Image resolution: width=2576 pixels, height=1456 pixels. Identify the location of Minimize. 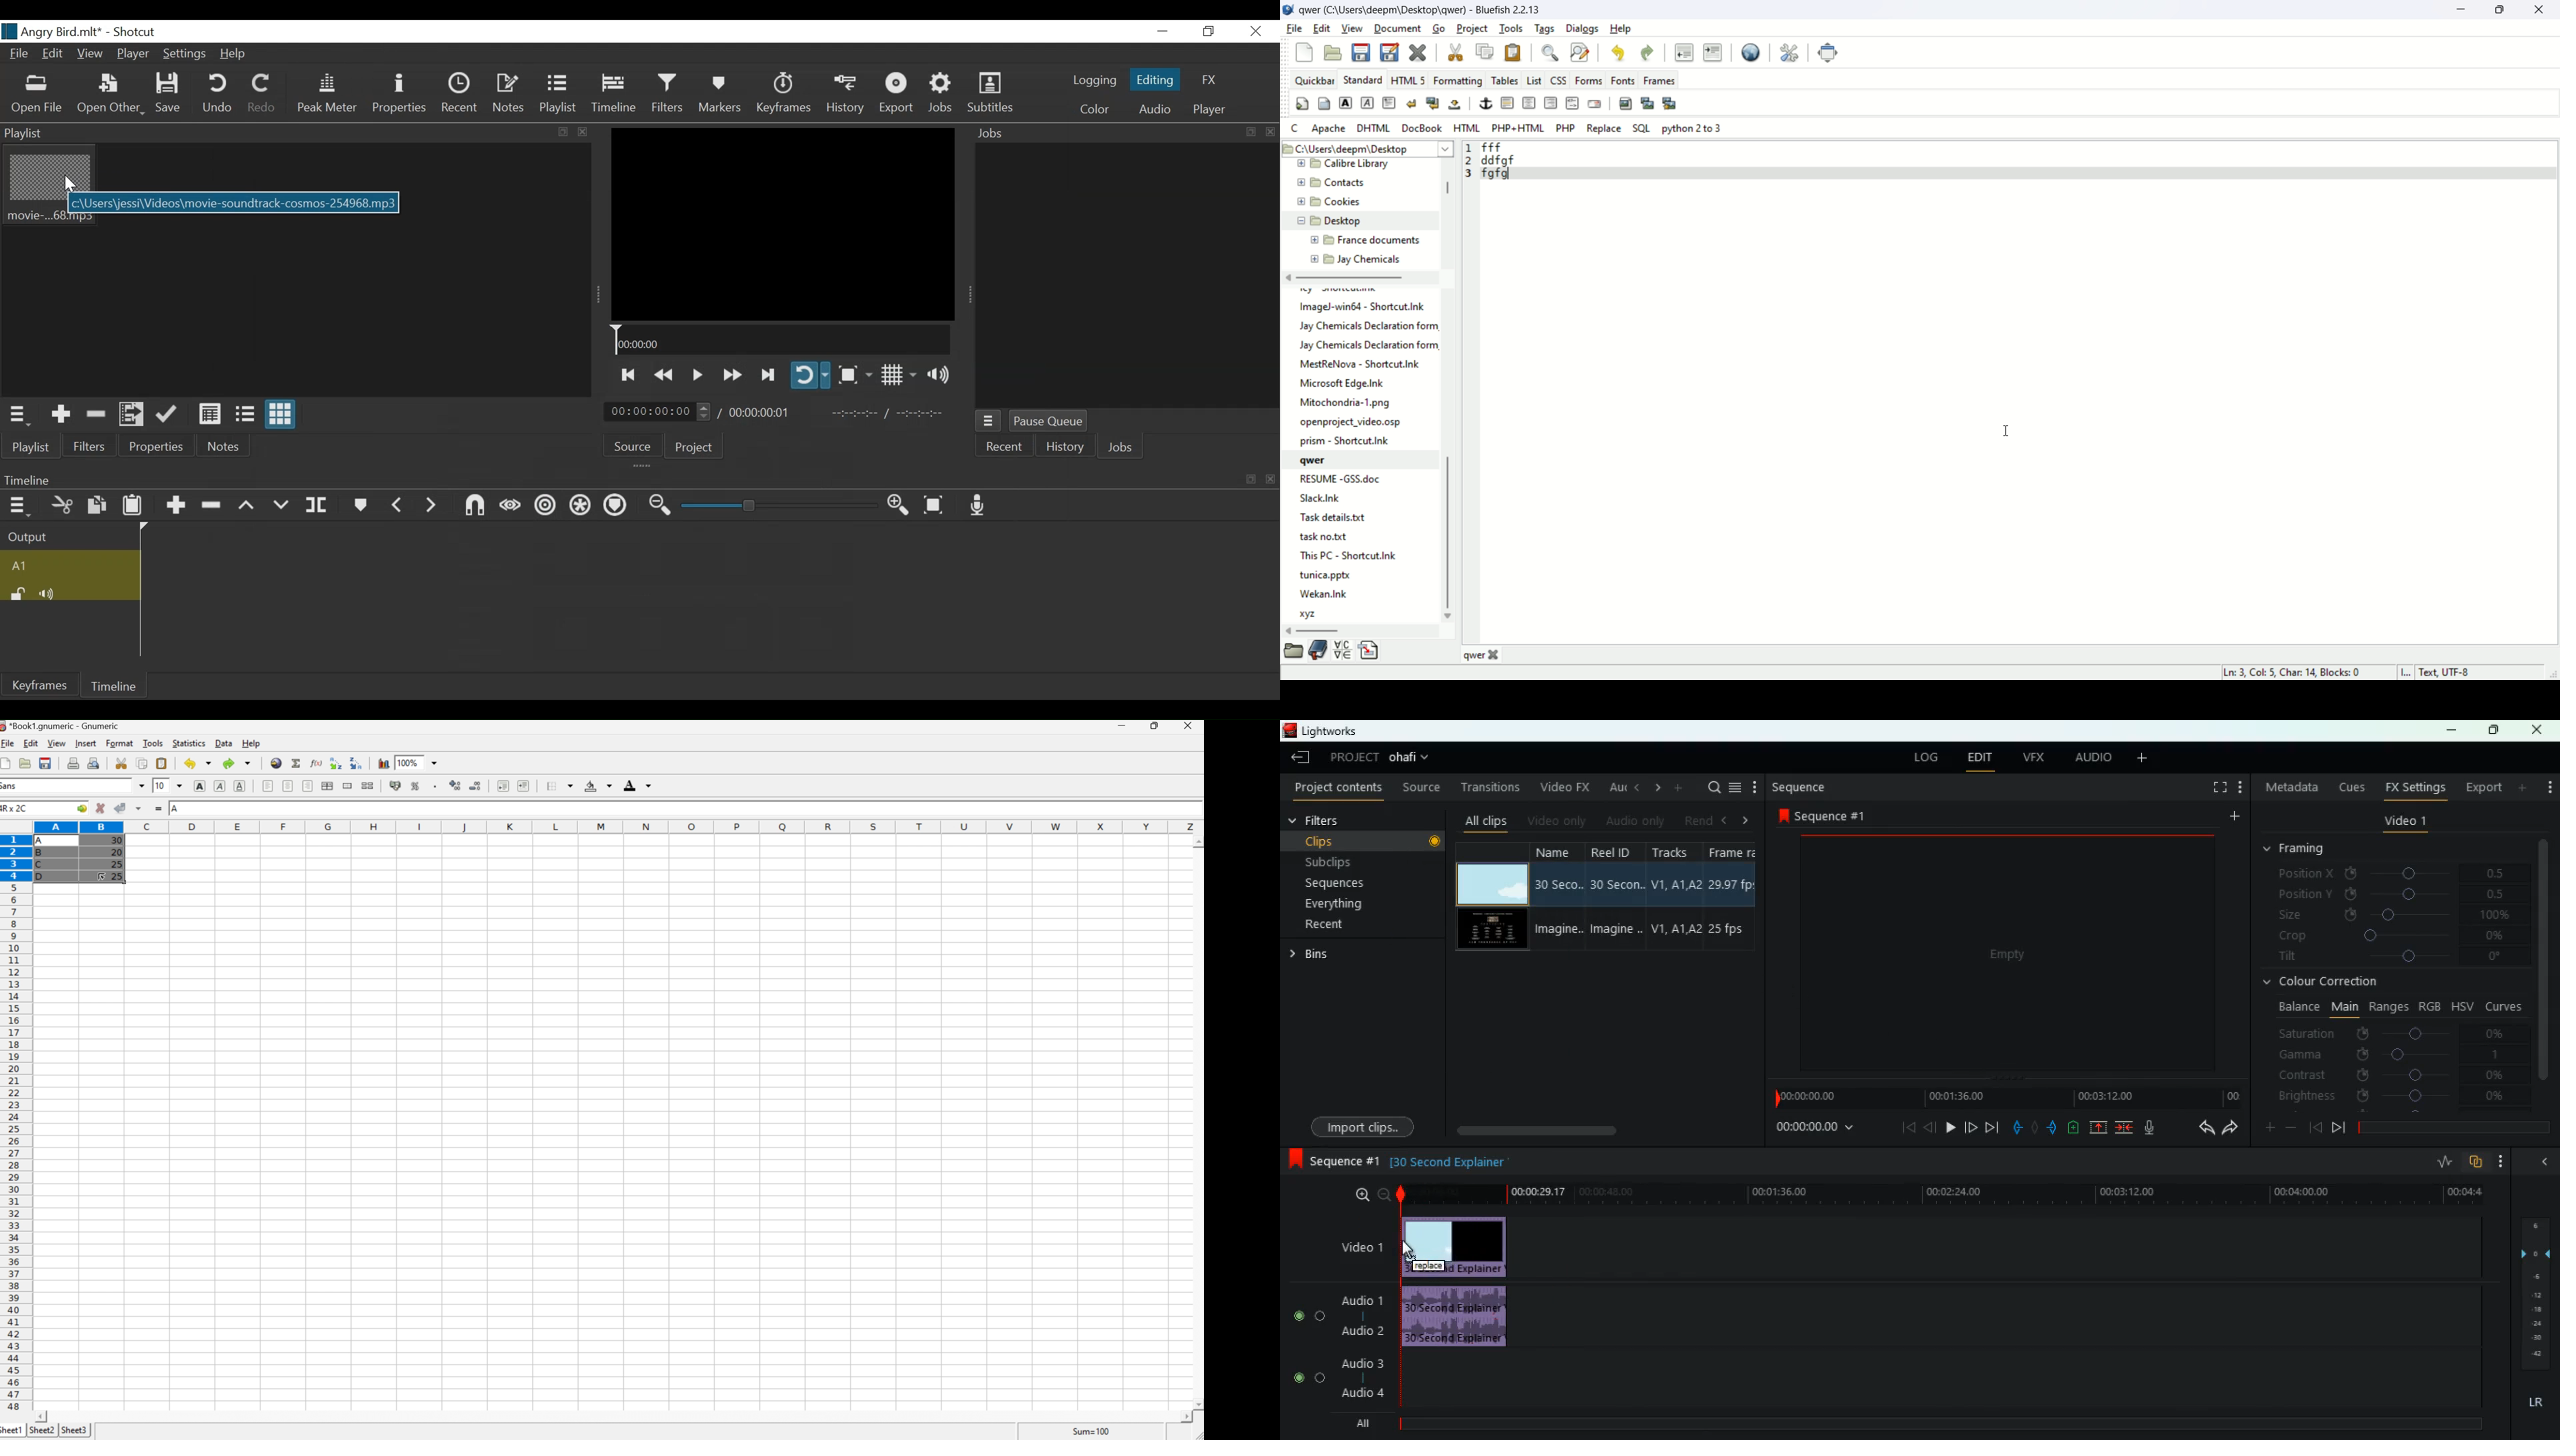
(1123, 725).